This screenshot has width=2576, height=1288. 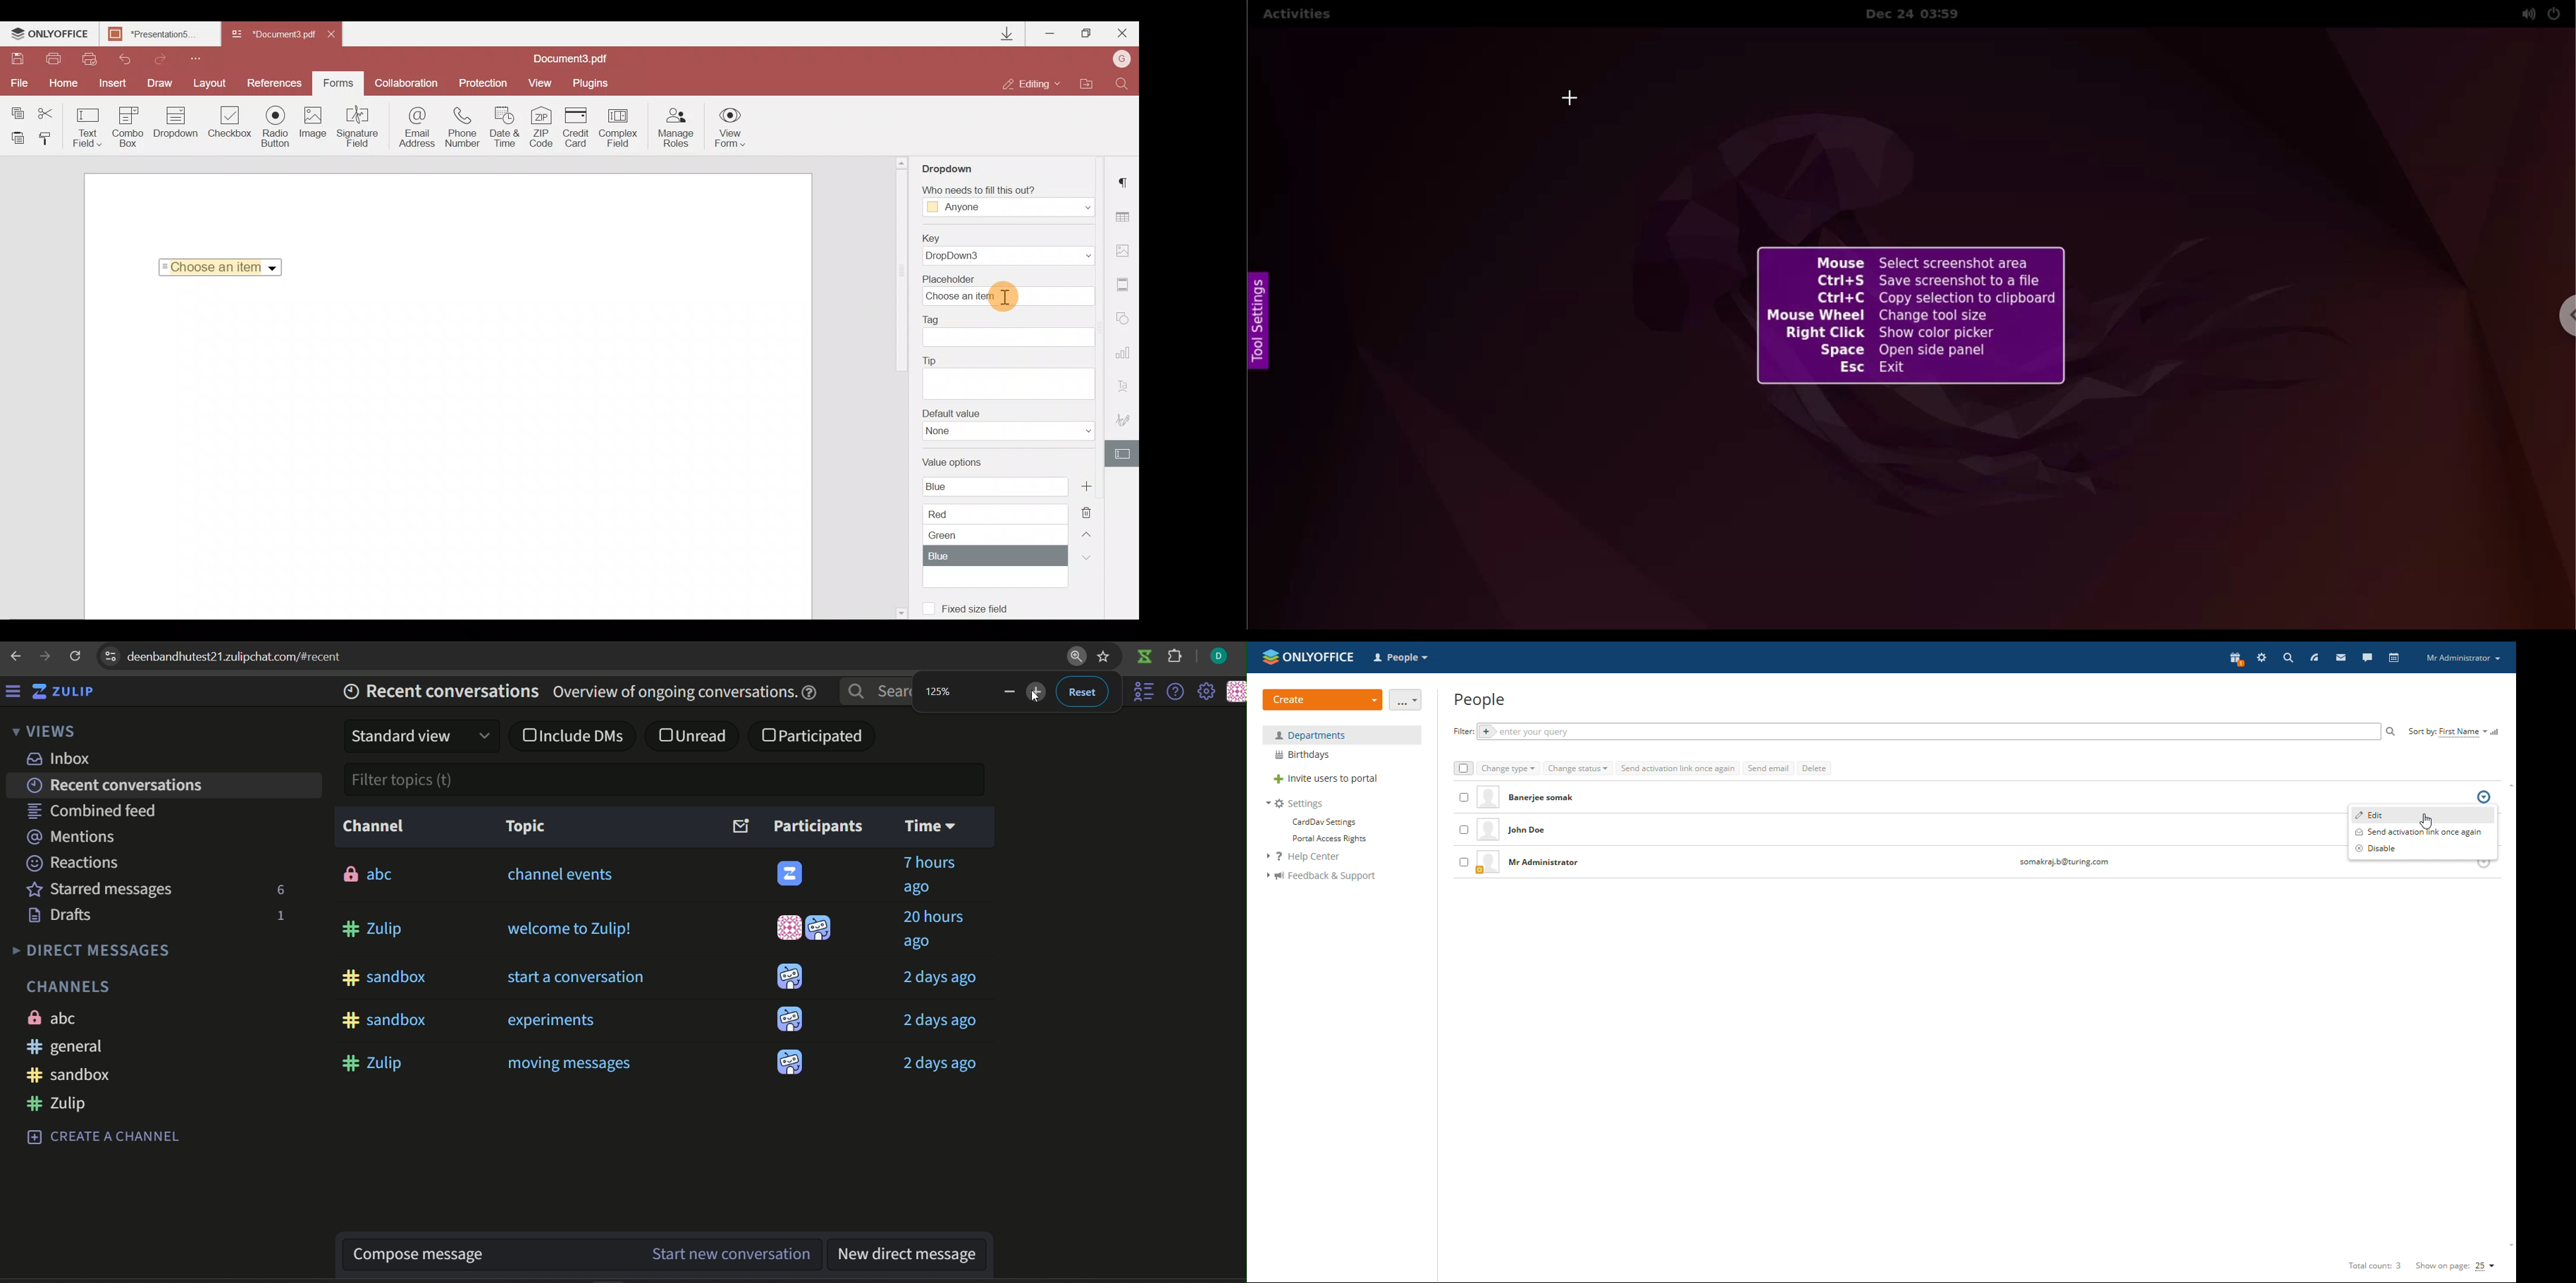 What do you see at coordinates (932, 827) in the screenshot?
I see `time` at bounding box center [932, 827].